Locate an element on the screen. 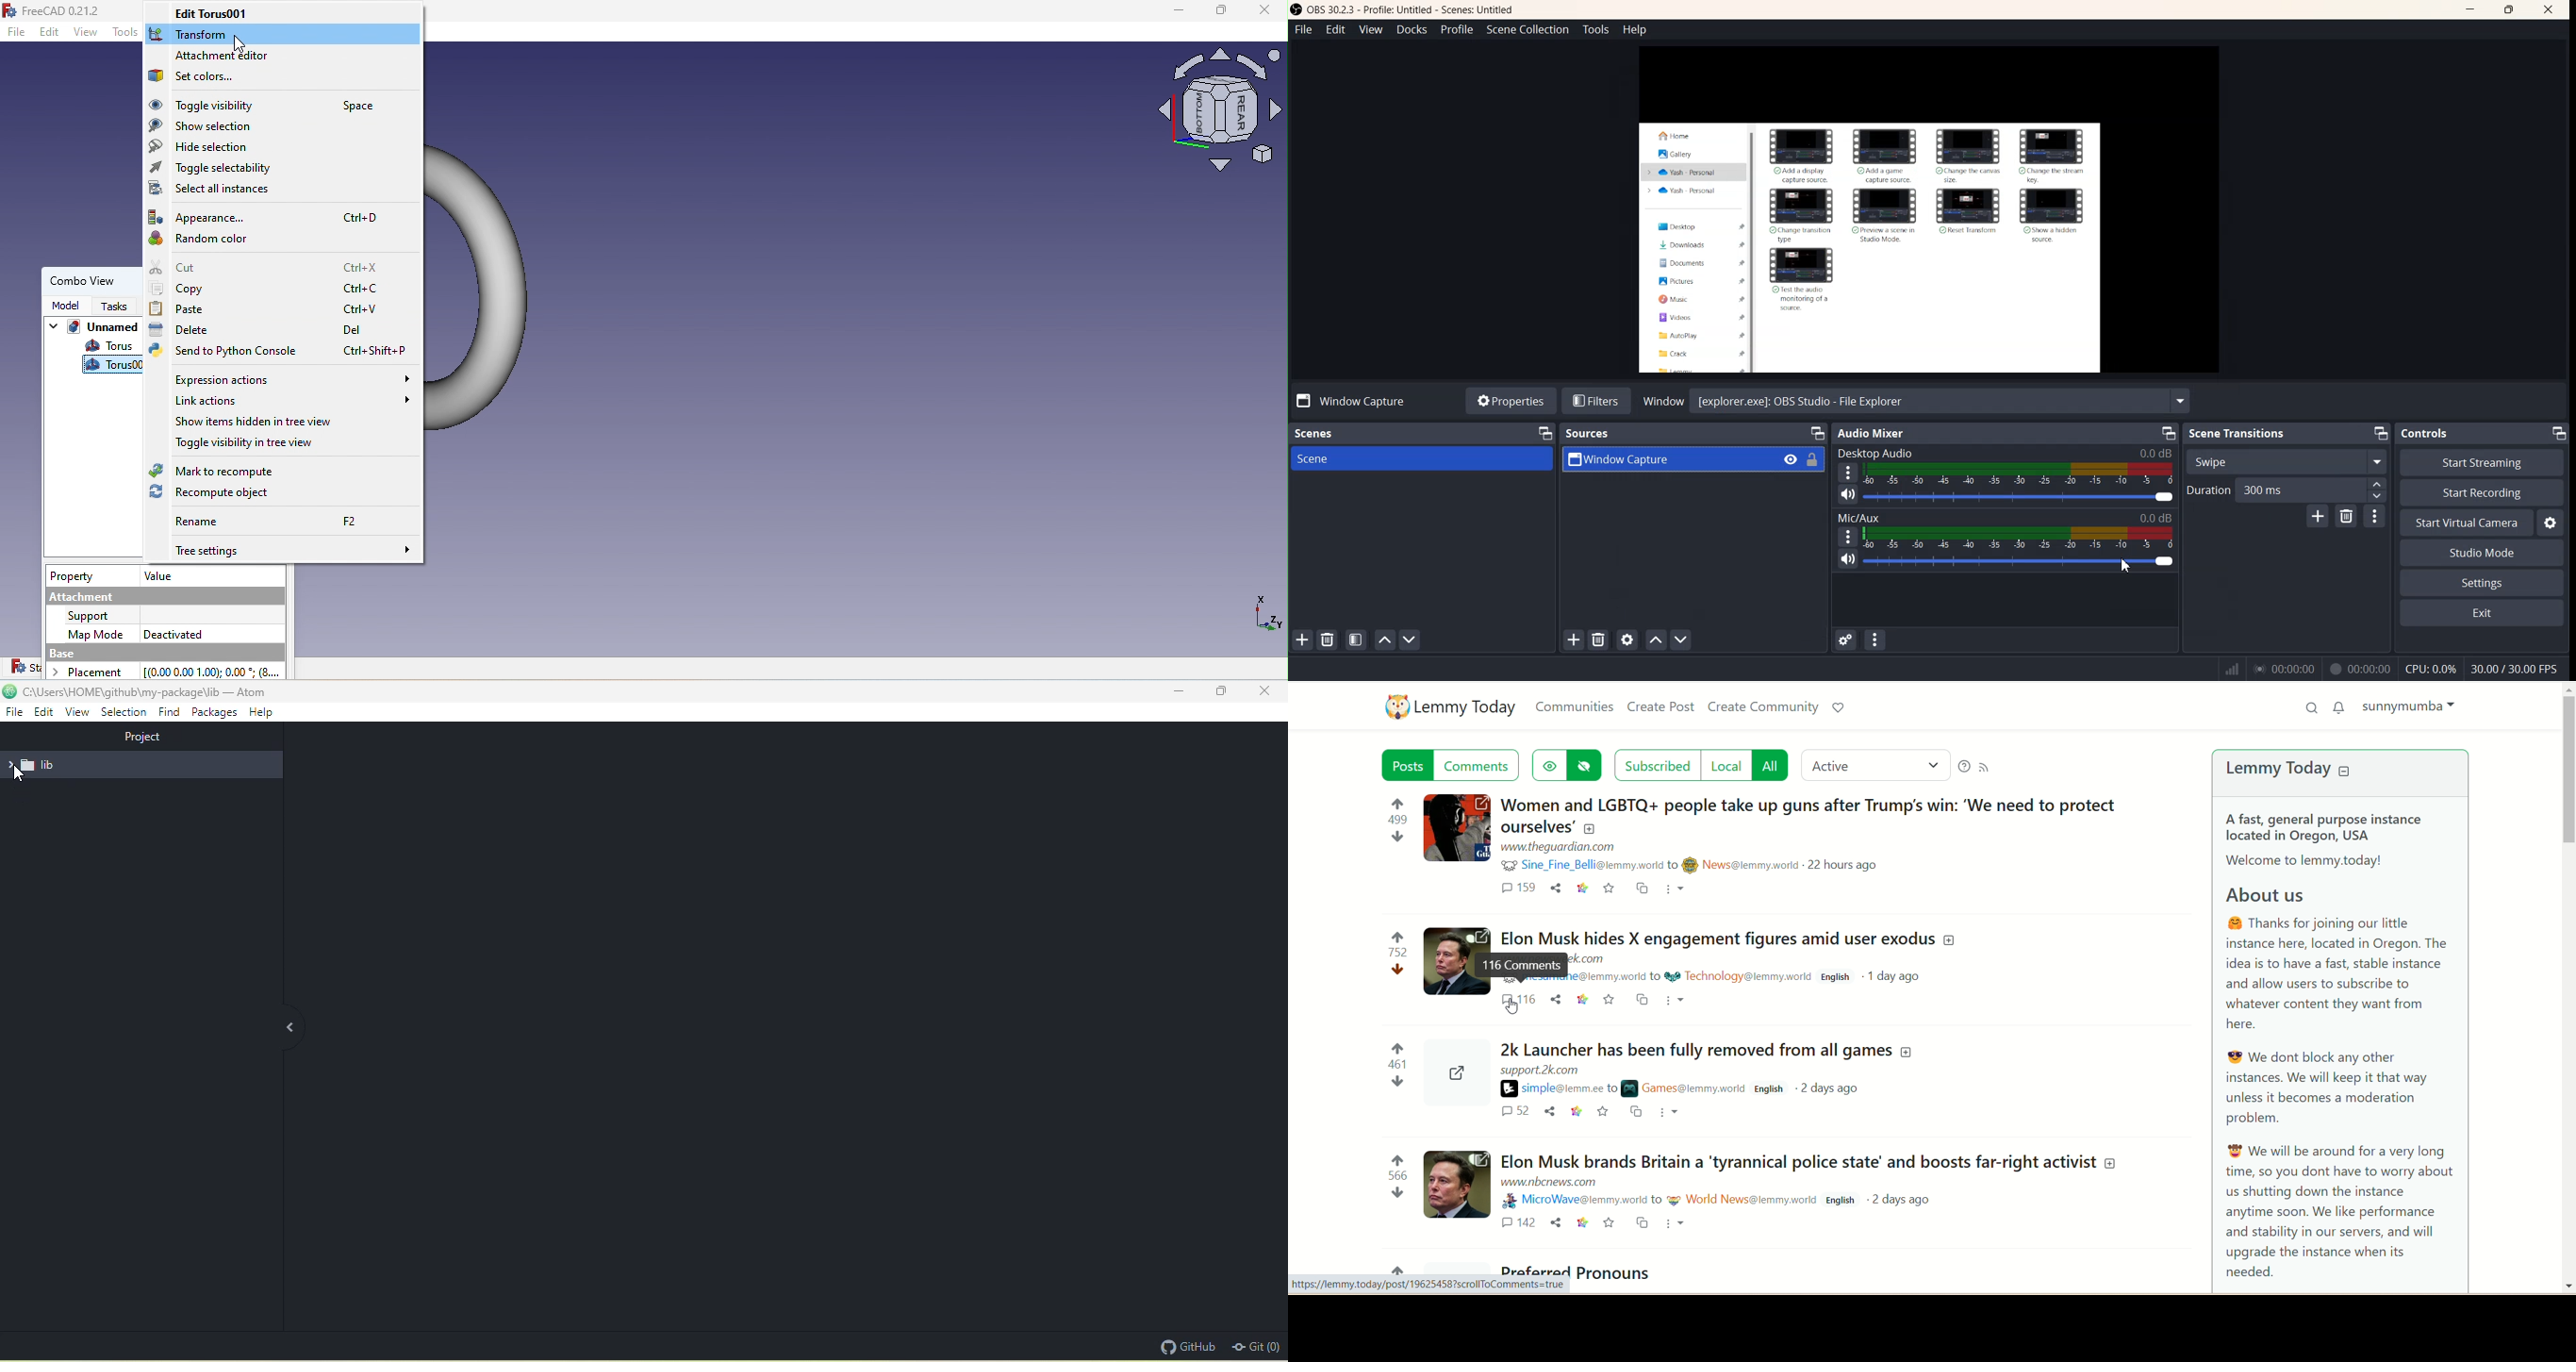 The width and height of the screenshot is (2576, 1372). Open source properties is located at coordinates (1627, 639).